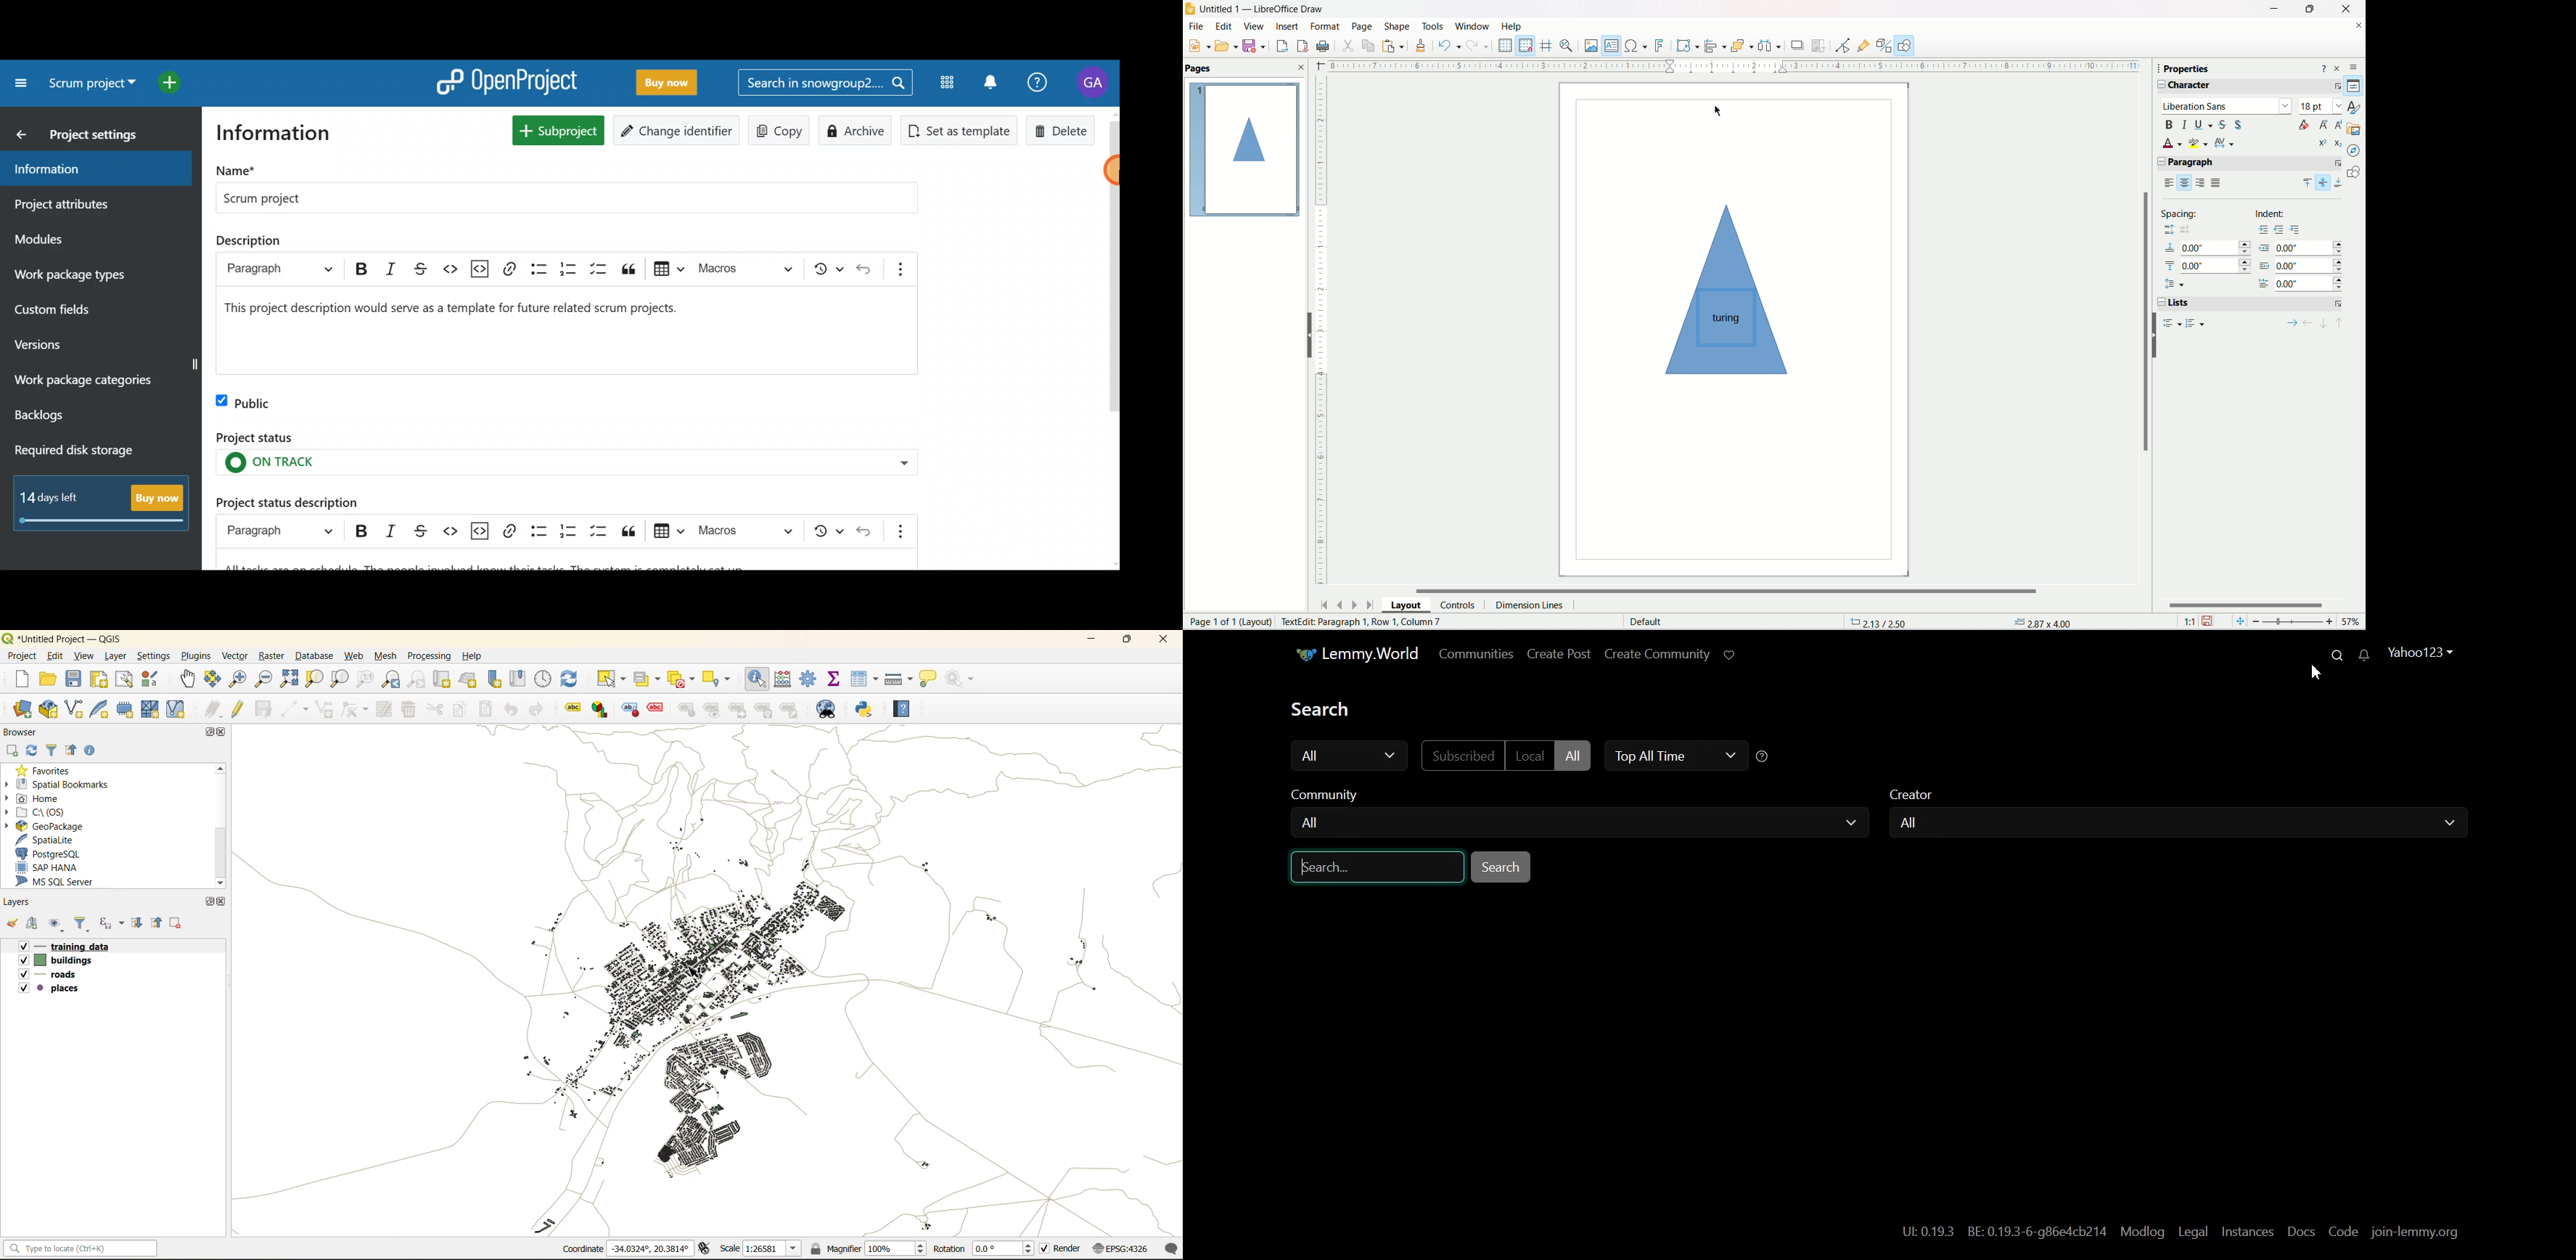 The height and width of the screenshot is (1260, 2576). Describe the element at coordinates (278, 268) in the screenshot. I see `paragraph` at that location.